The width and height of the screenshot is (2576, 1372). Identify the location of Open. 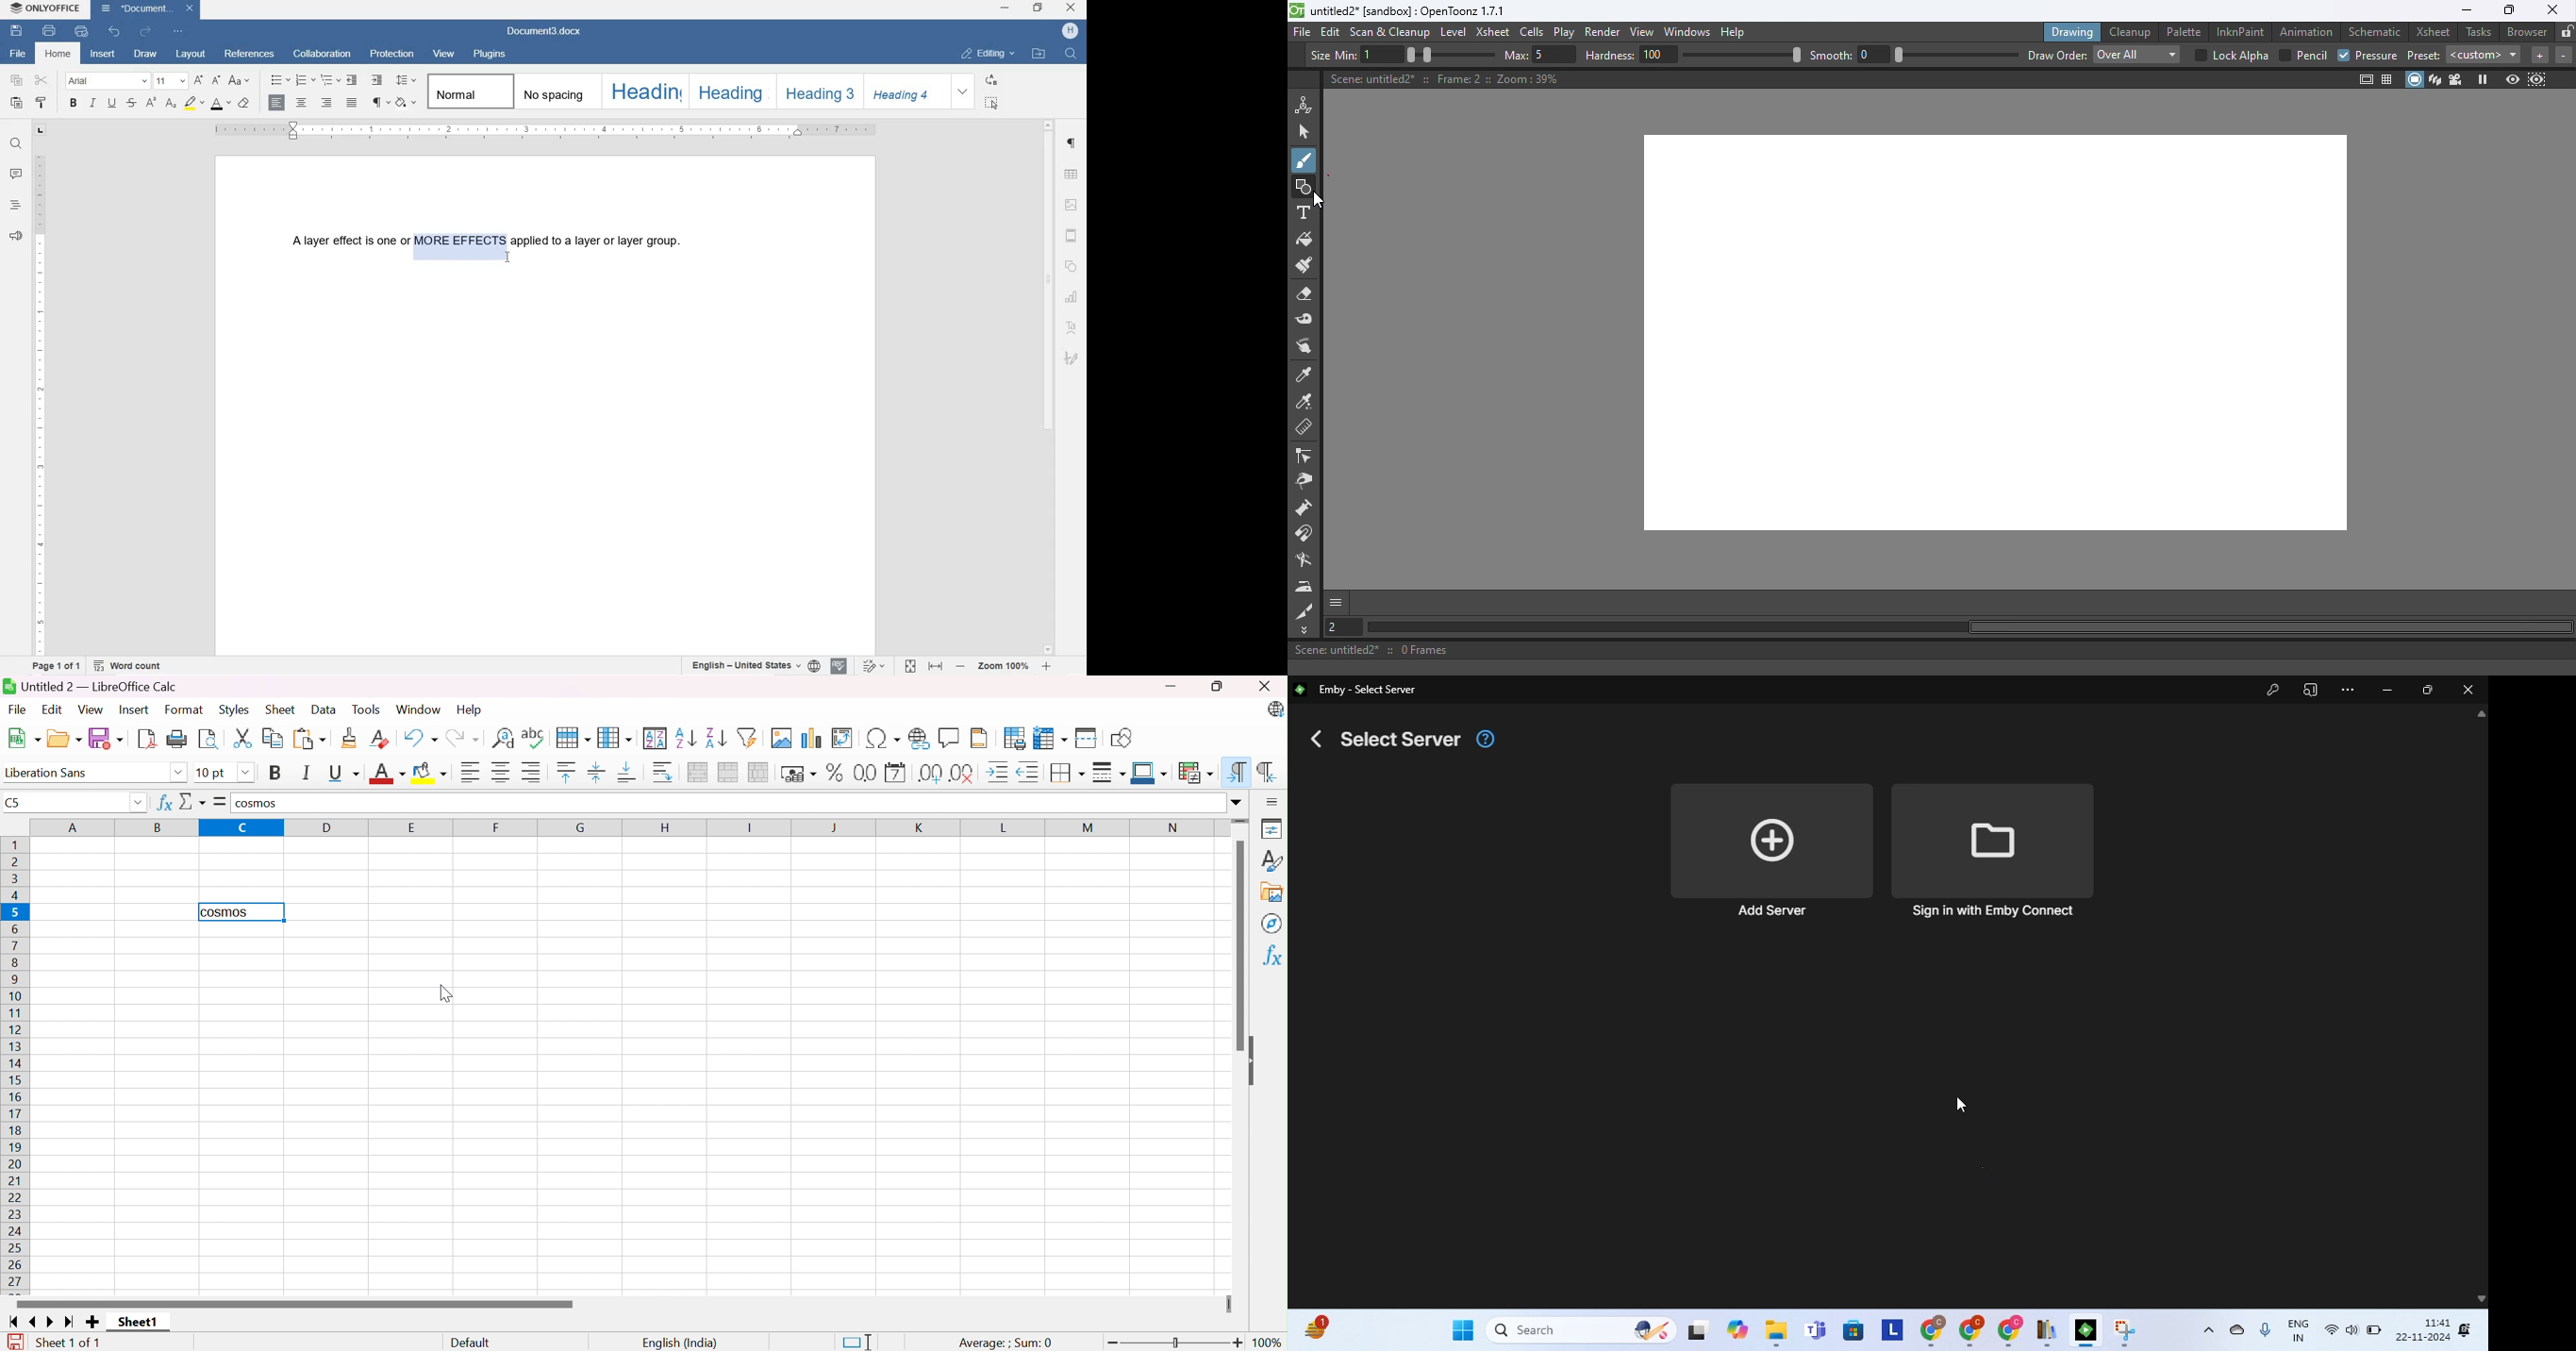
(64, 739).